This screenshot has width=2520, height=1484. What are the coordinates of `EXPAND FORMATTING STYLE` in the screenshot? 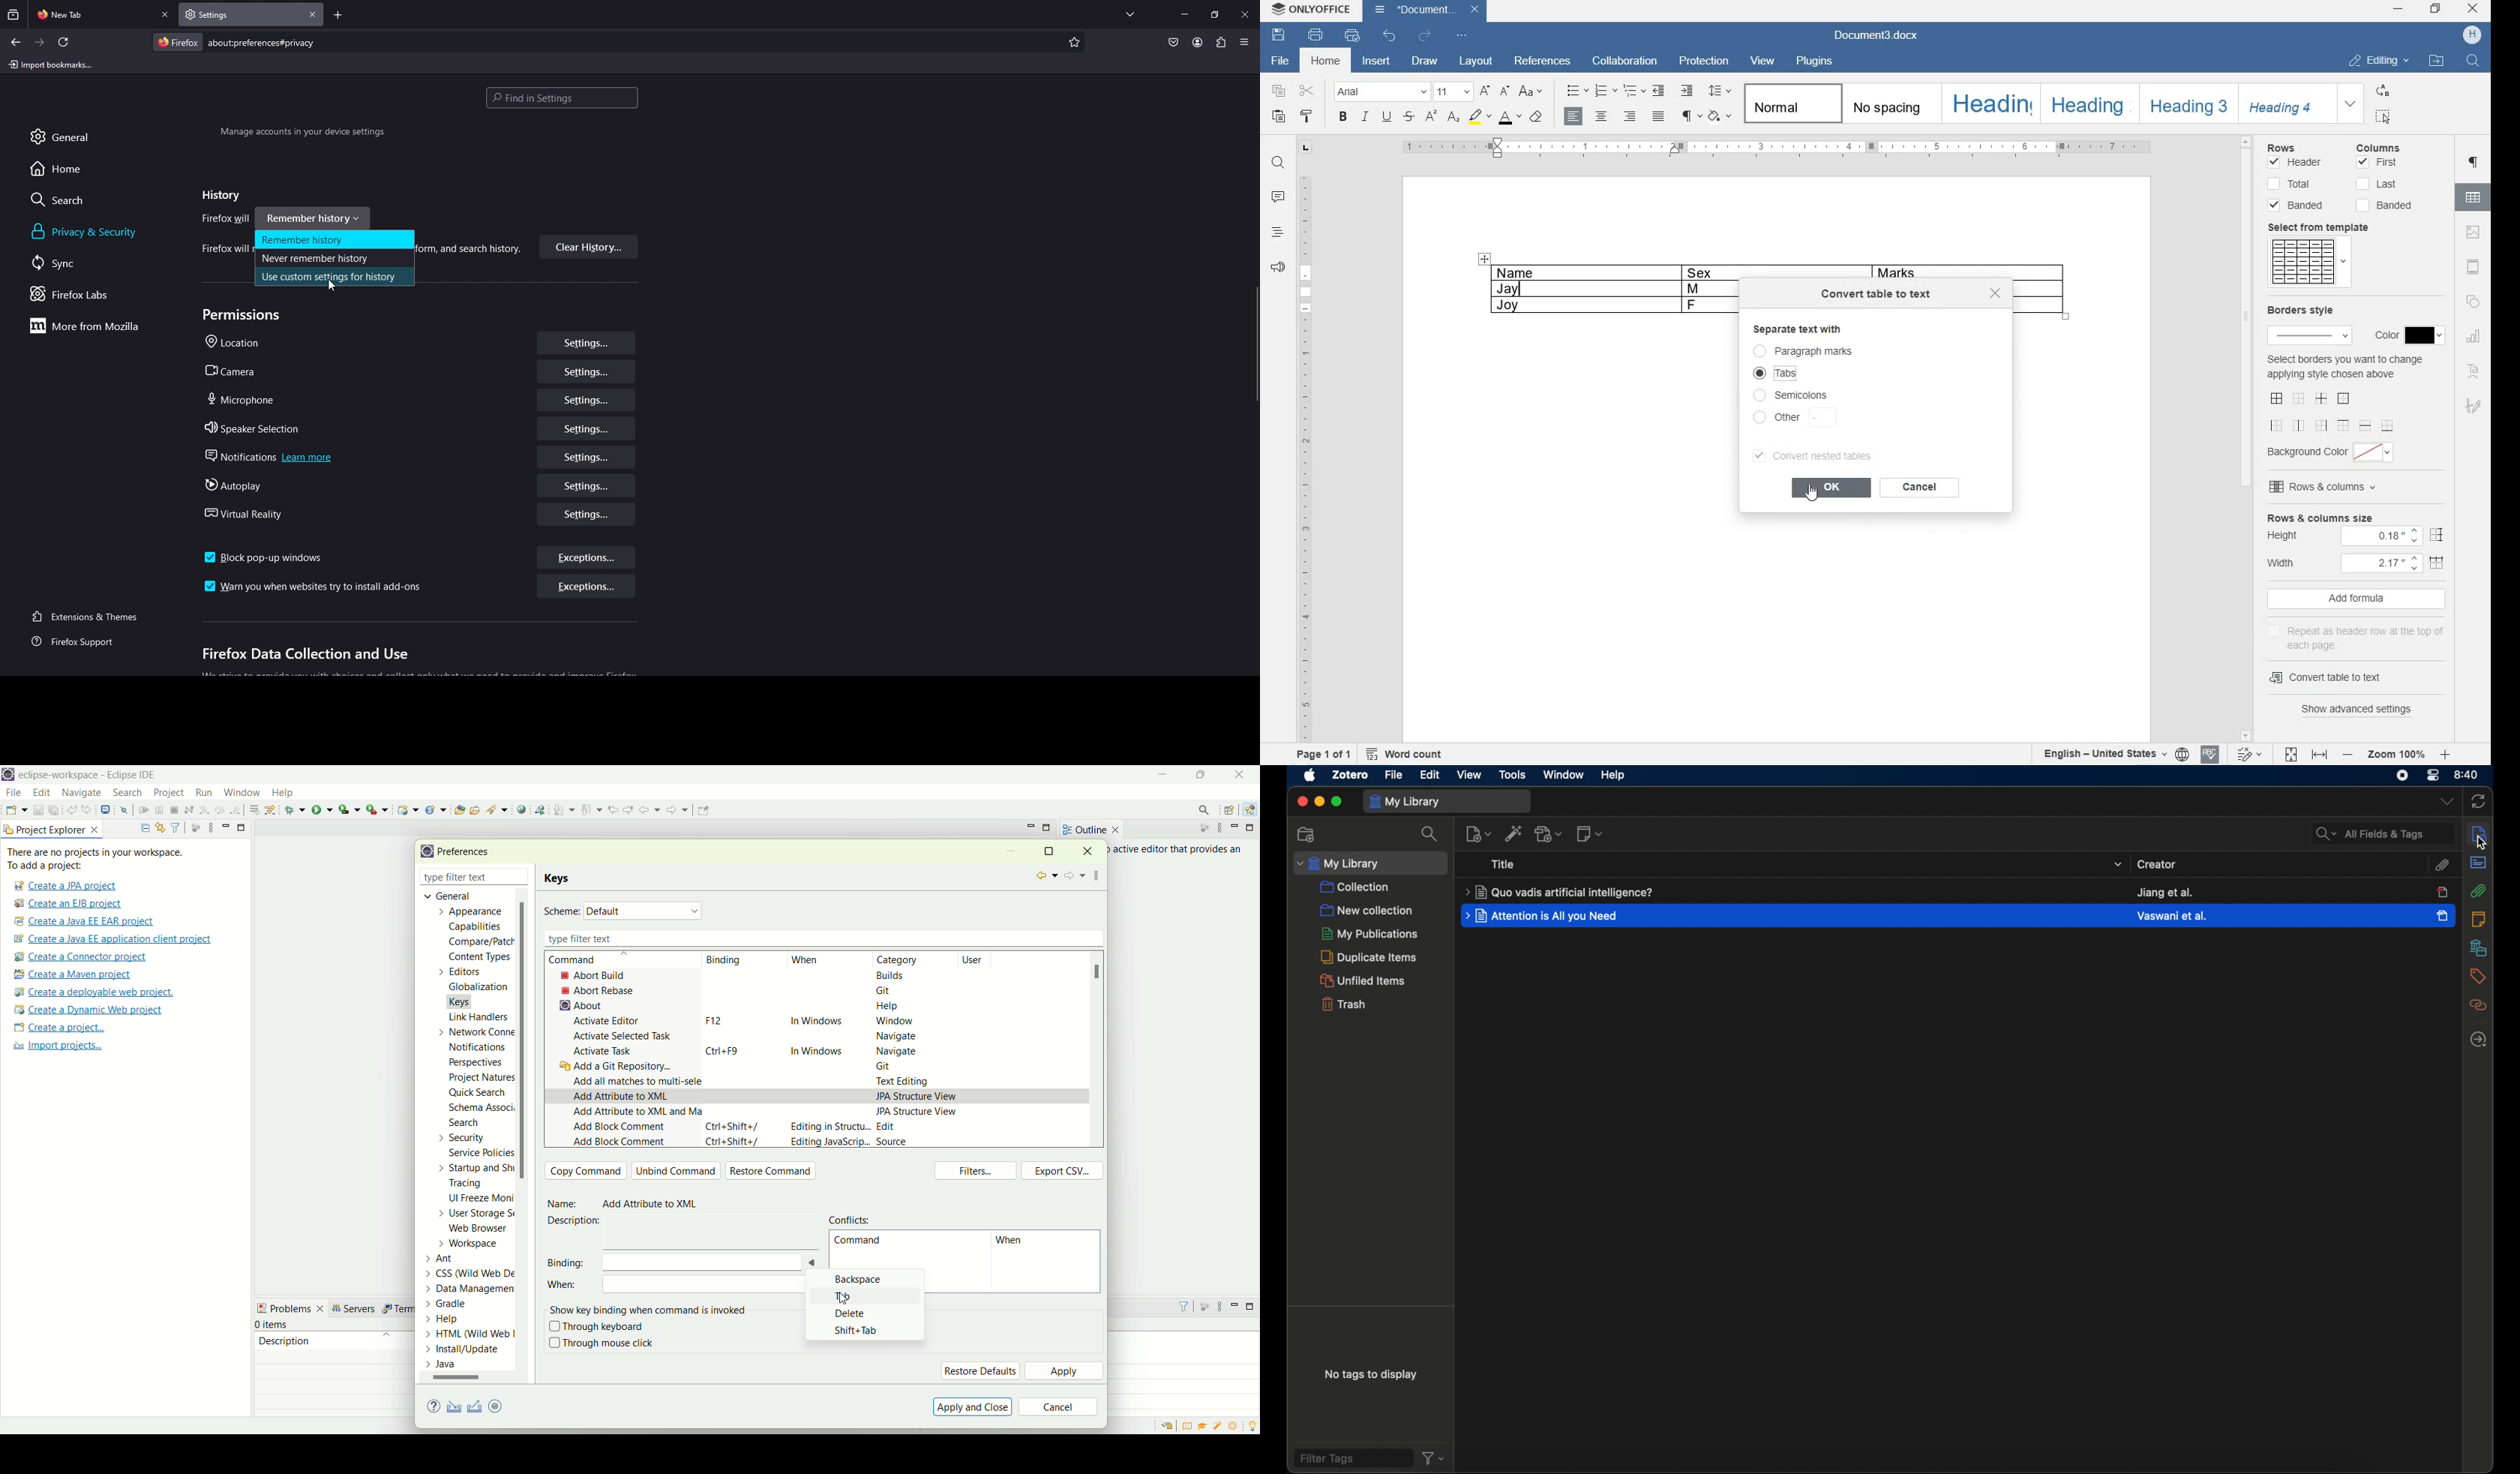 It's located at (2351, 104).